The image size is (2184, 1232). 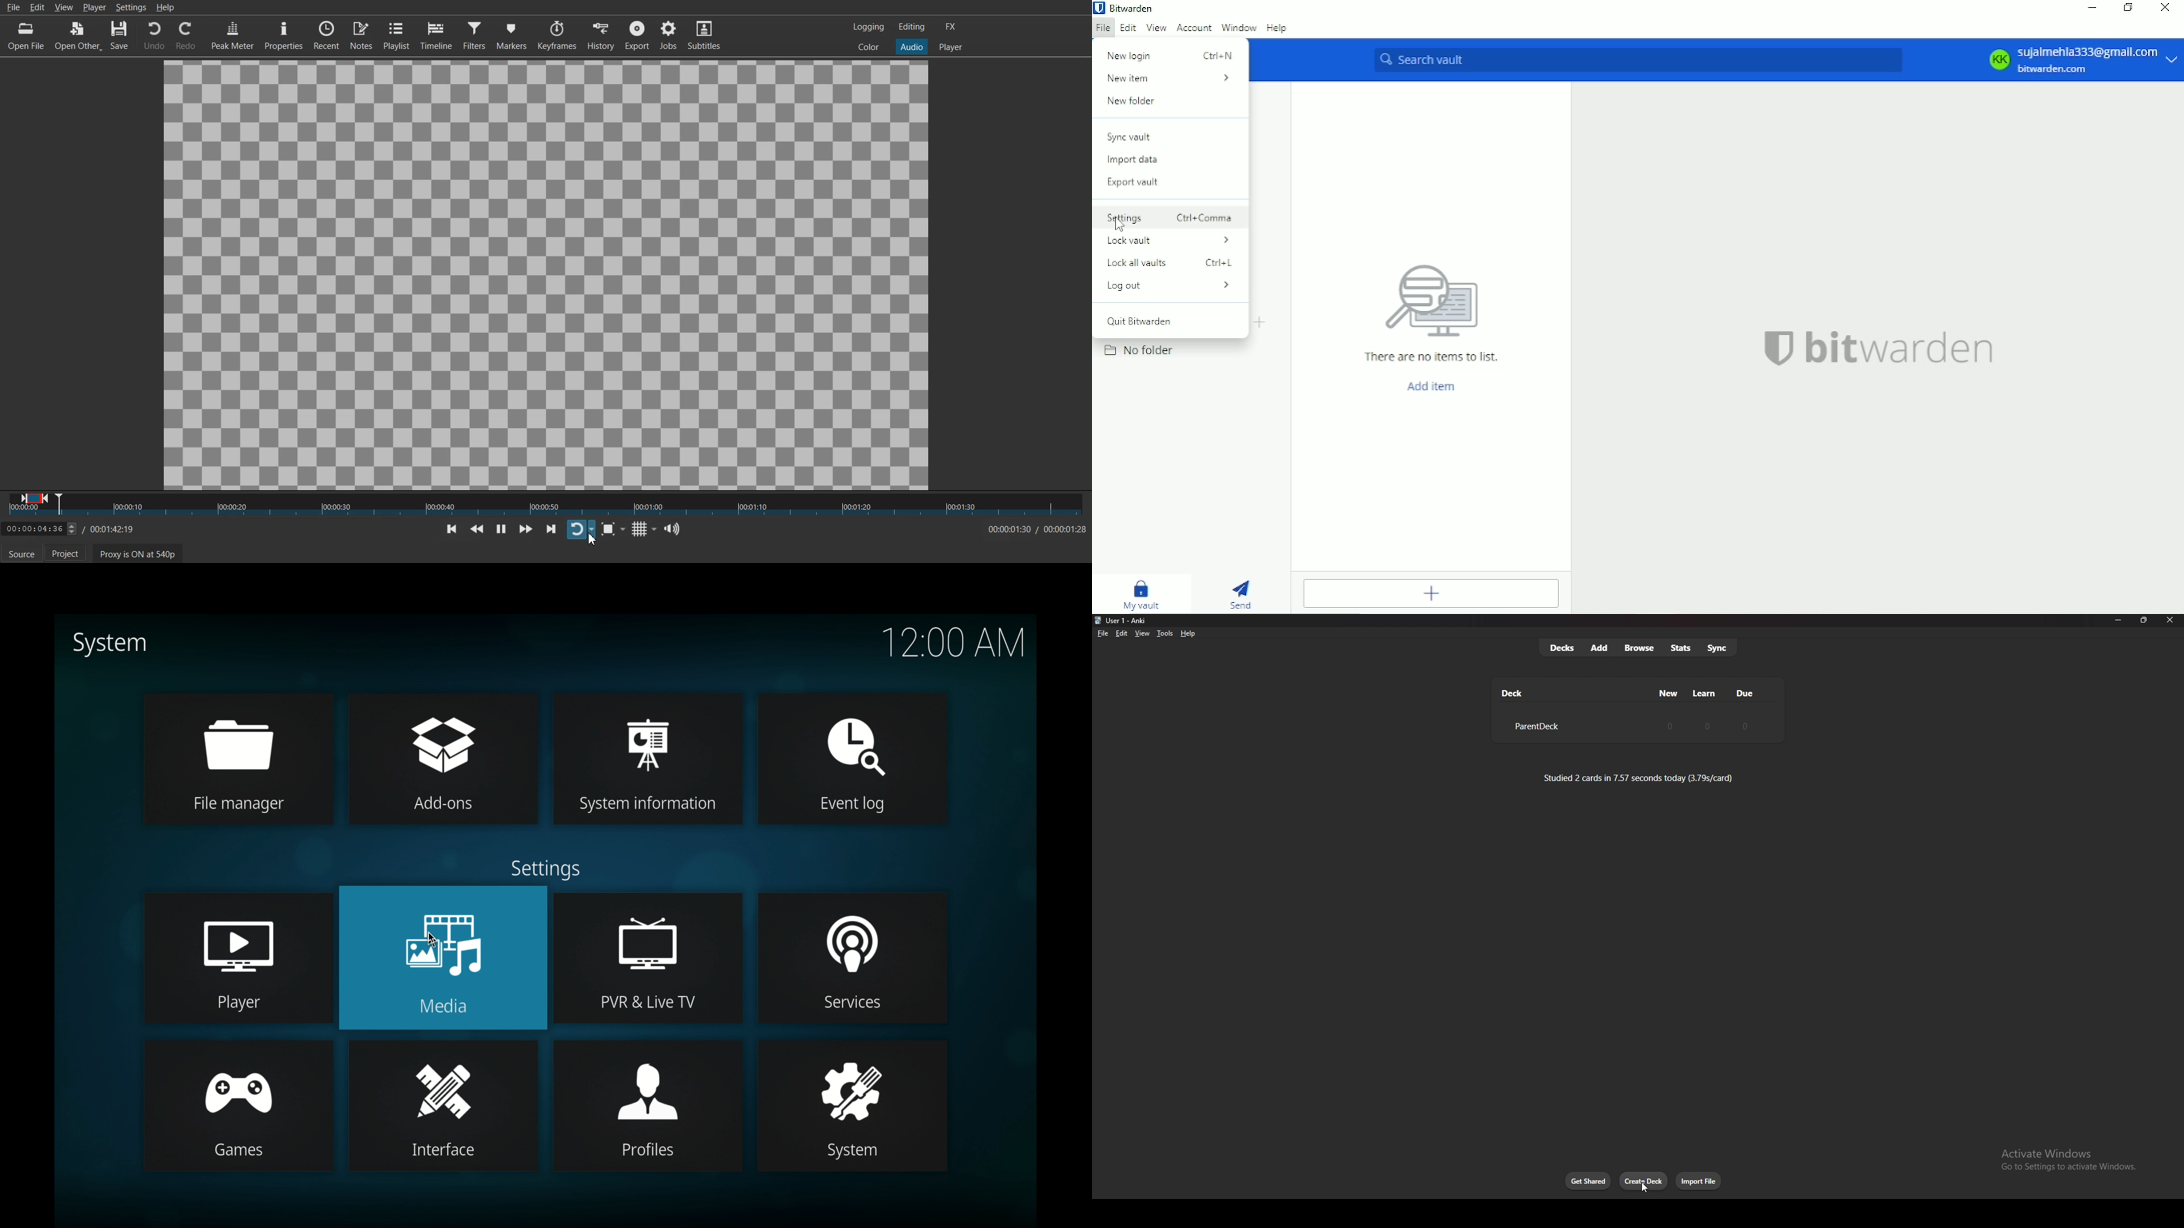 What do you see at coordinates (956, 642) in the screenshot?
I see `12.00 am` at bounding box center [956, 642].